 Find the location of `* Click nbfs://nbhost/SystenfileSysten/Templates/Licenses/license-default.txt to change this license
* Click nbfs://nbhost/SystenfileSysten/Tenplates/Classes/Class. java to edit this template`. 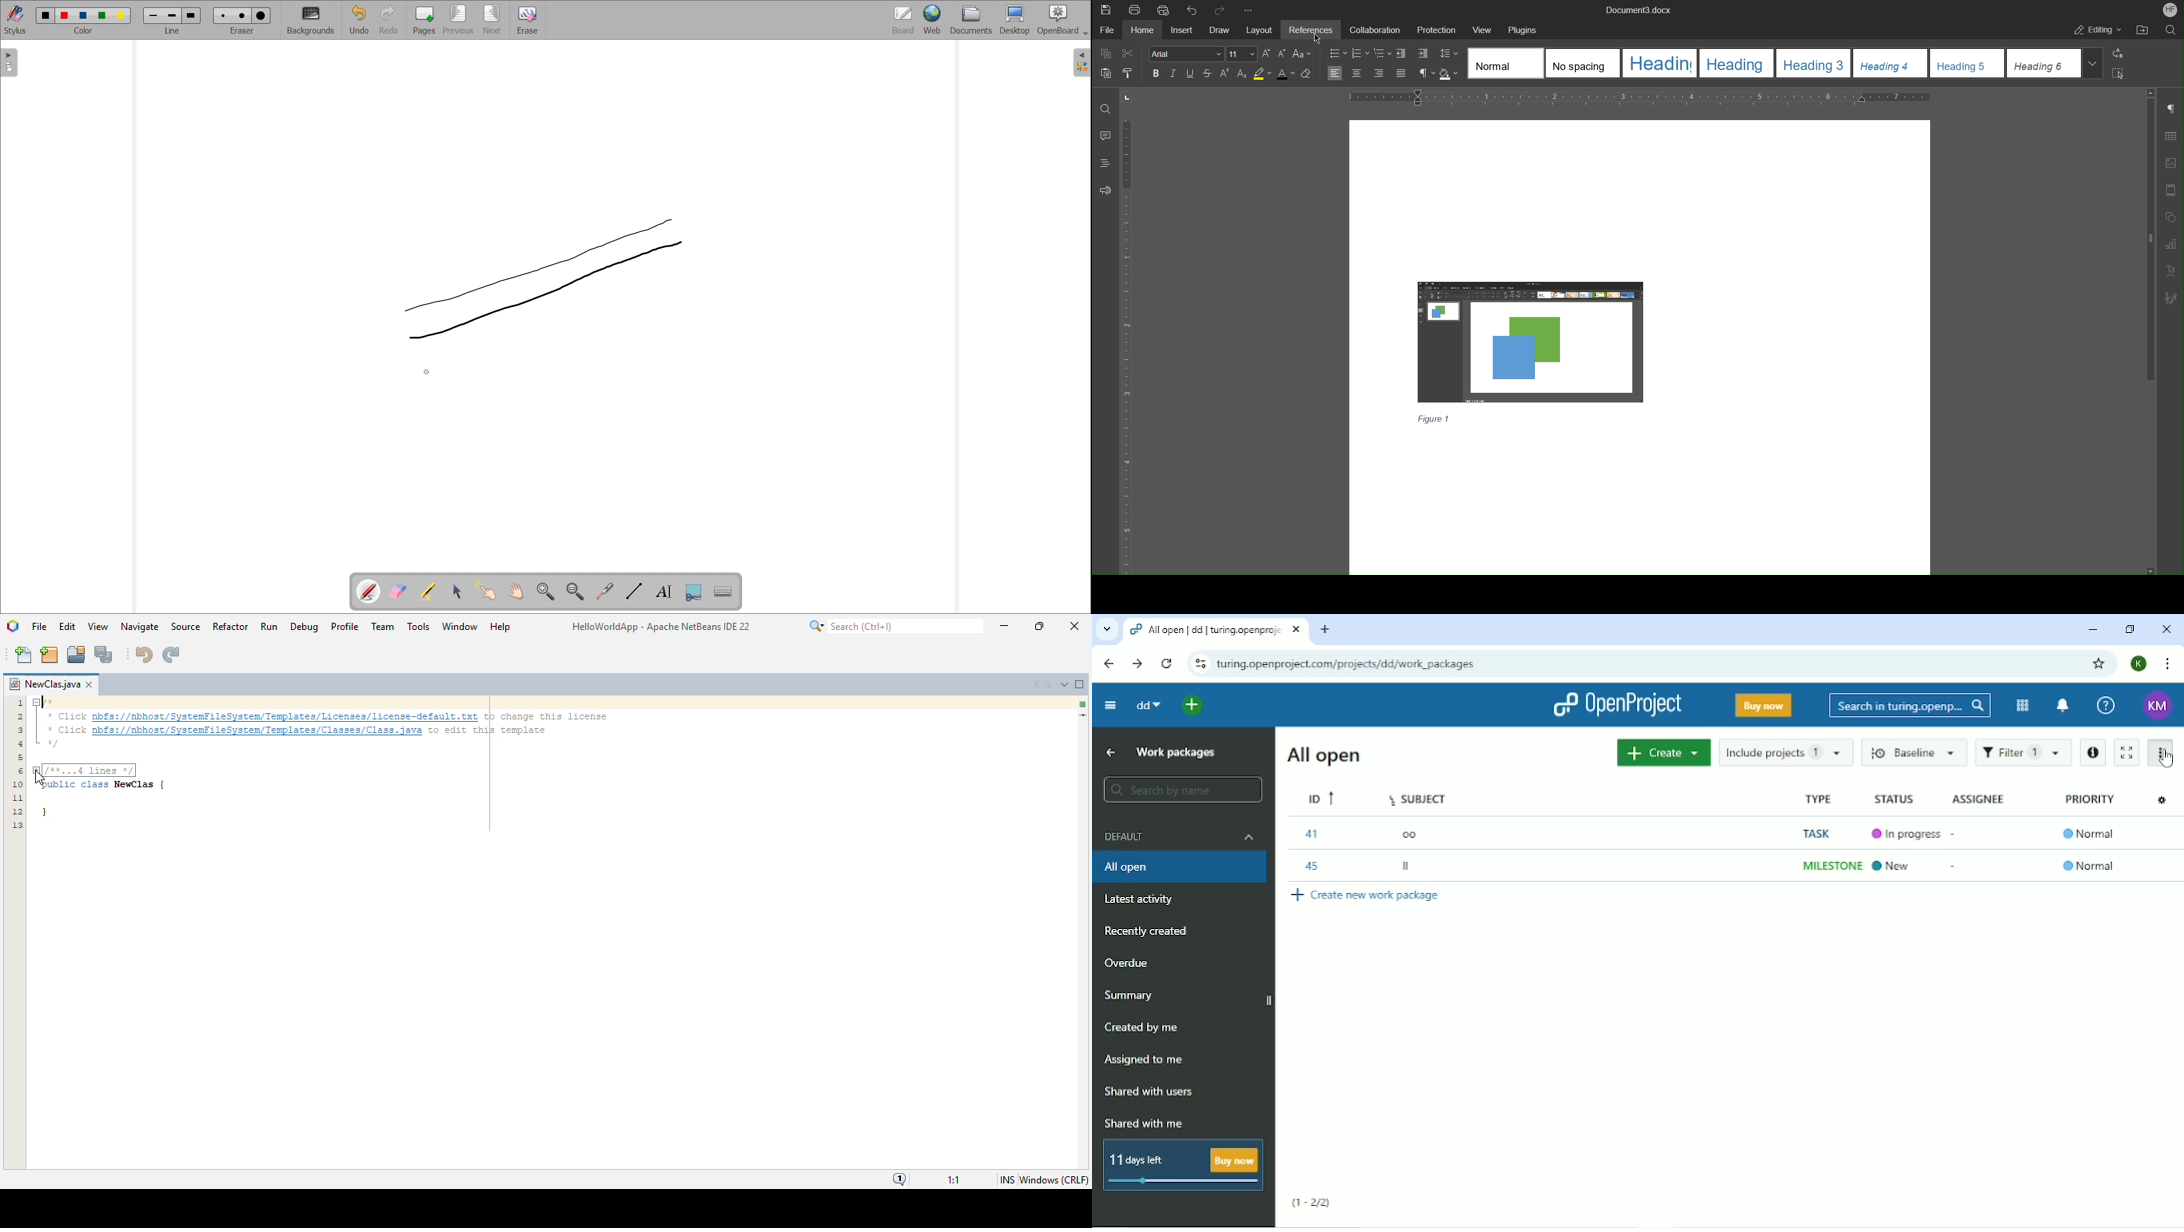

* Click nbfs://nbhost/SystenfileSysten/Templates/Licenses/license-default.txt to change this license
* Click nbfs://nbhost/SystenfileSysten/Tenplates/Classes/Class. java to edit this template is located at coordinates (340, 724).